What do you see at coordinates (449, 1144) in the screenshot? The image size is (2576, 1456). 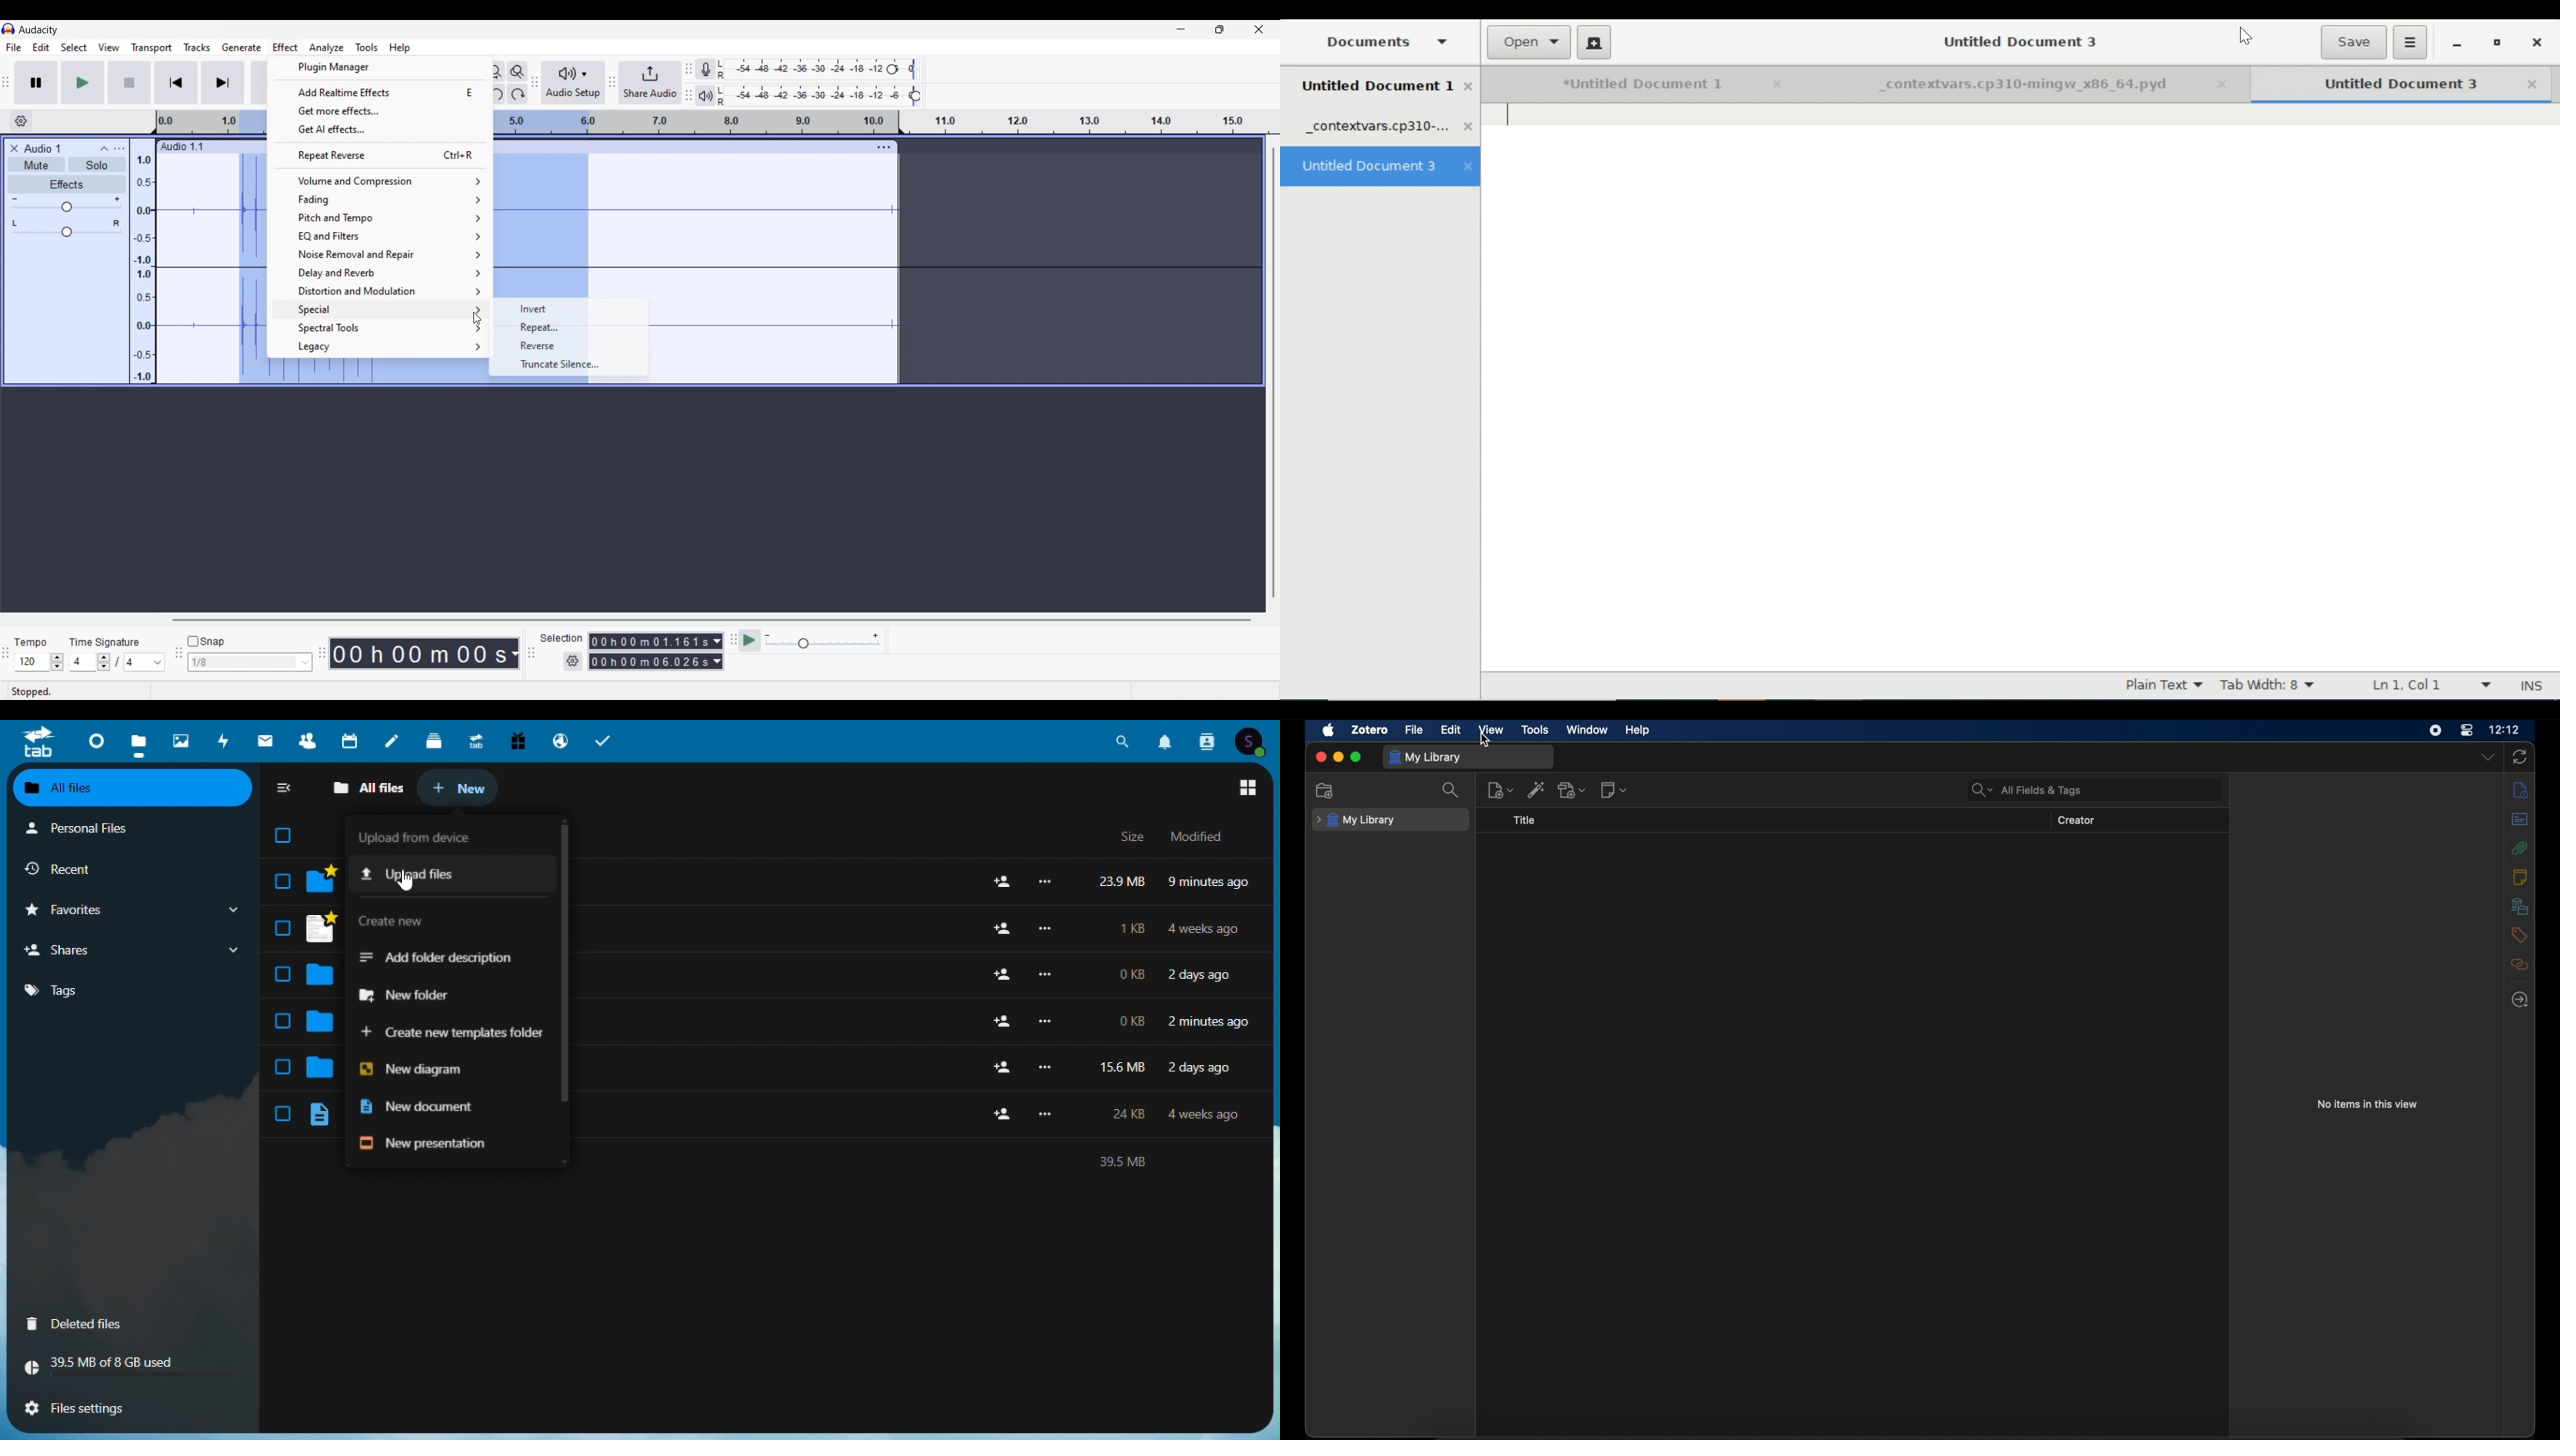 I see `New presentation` at bounding box center [449, 1144].